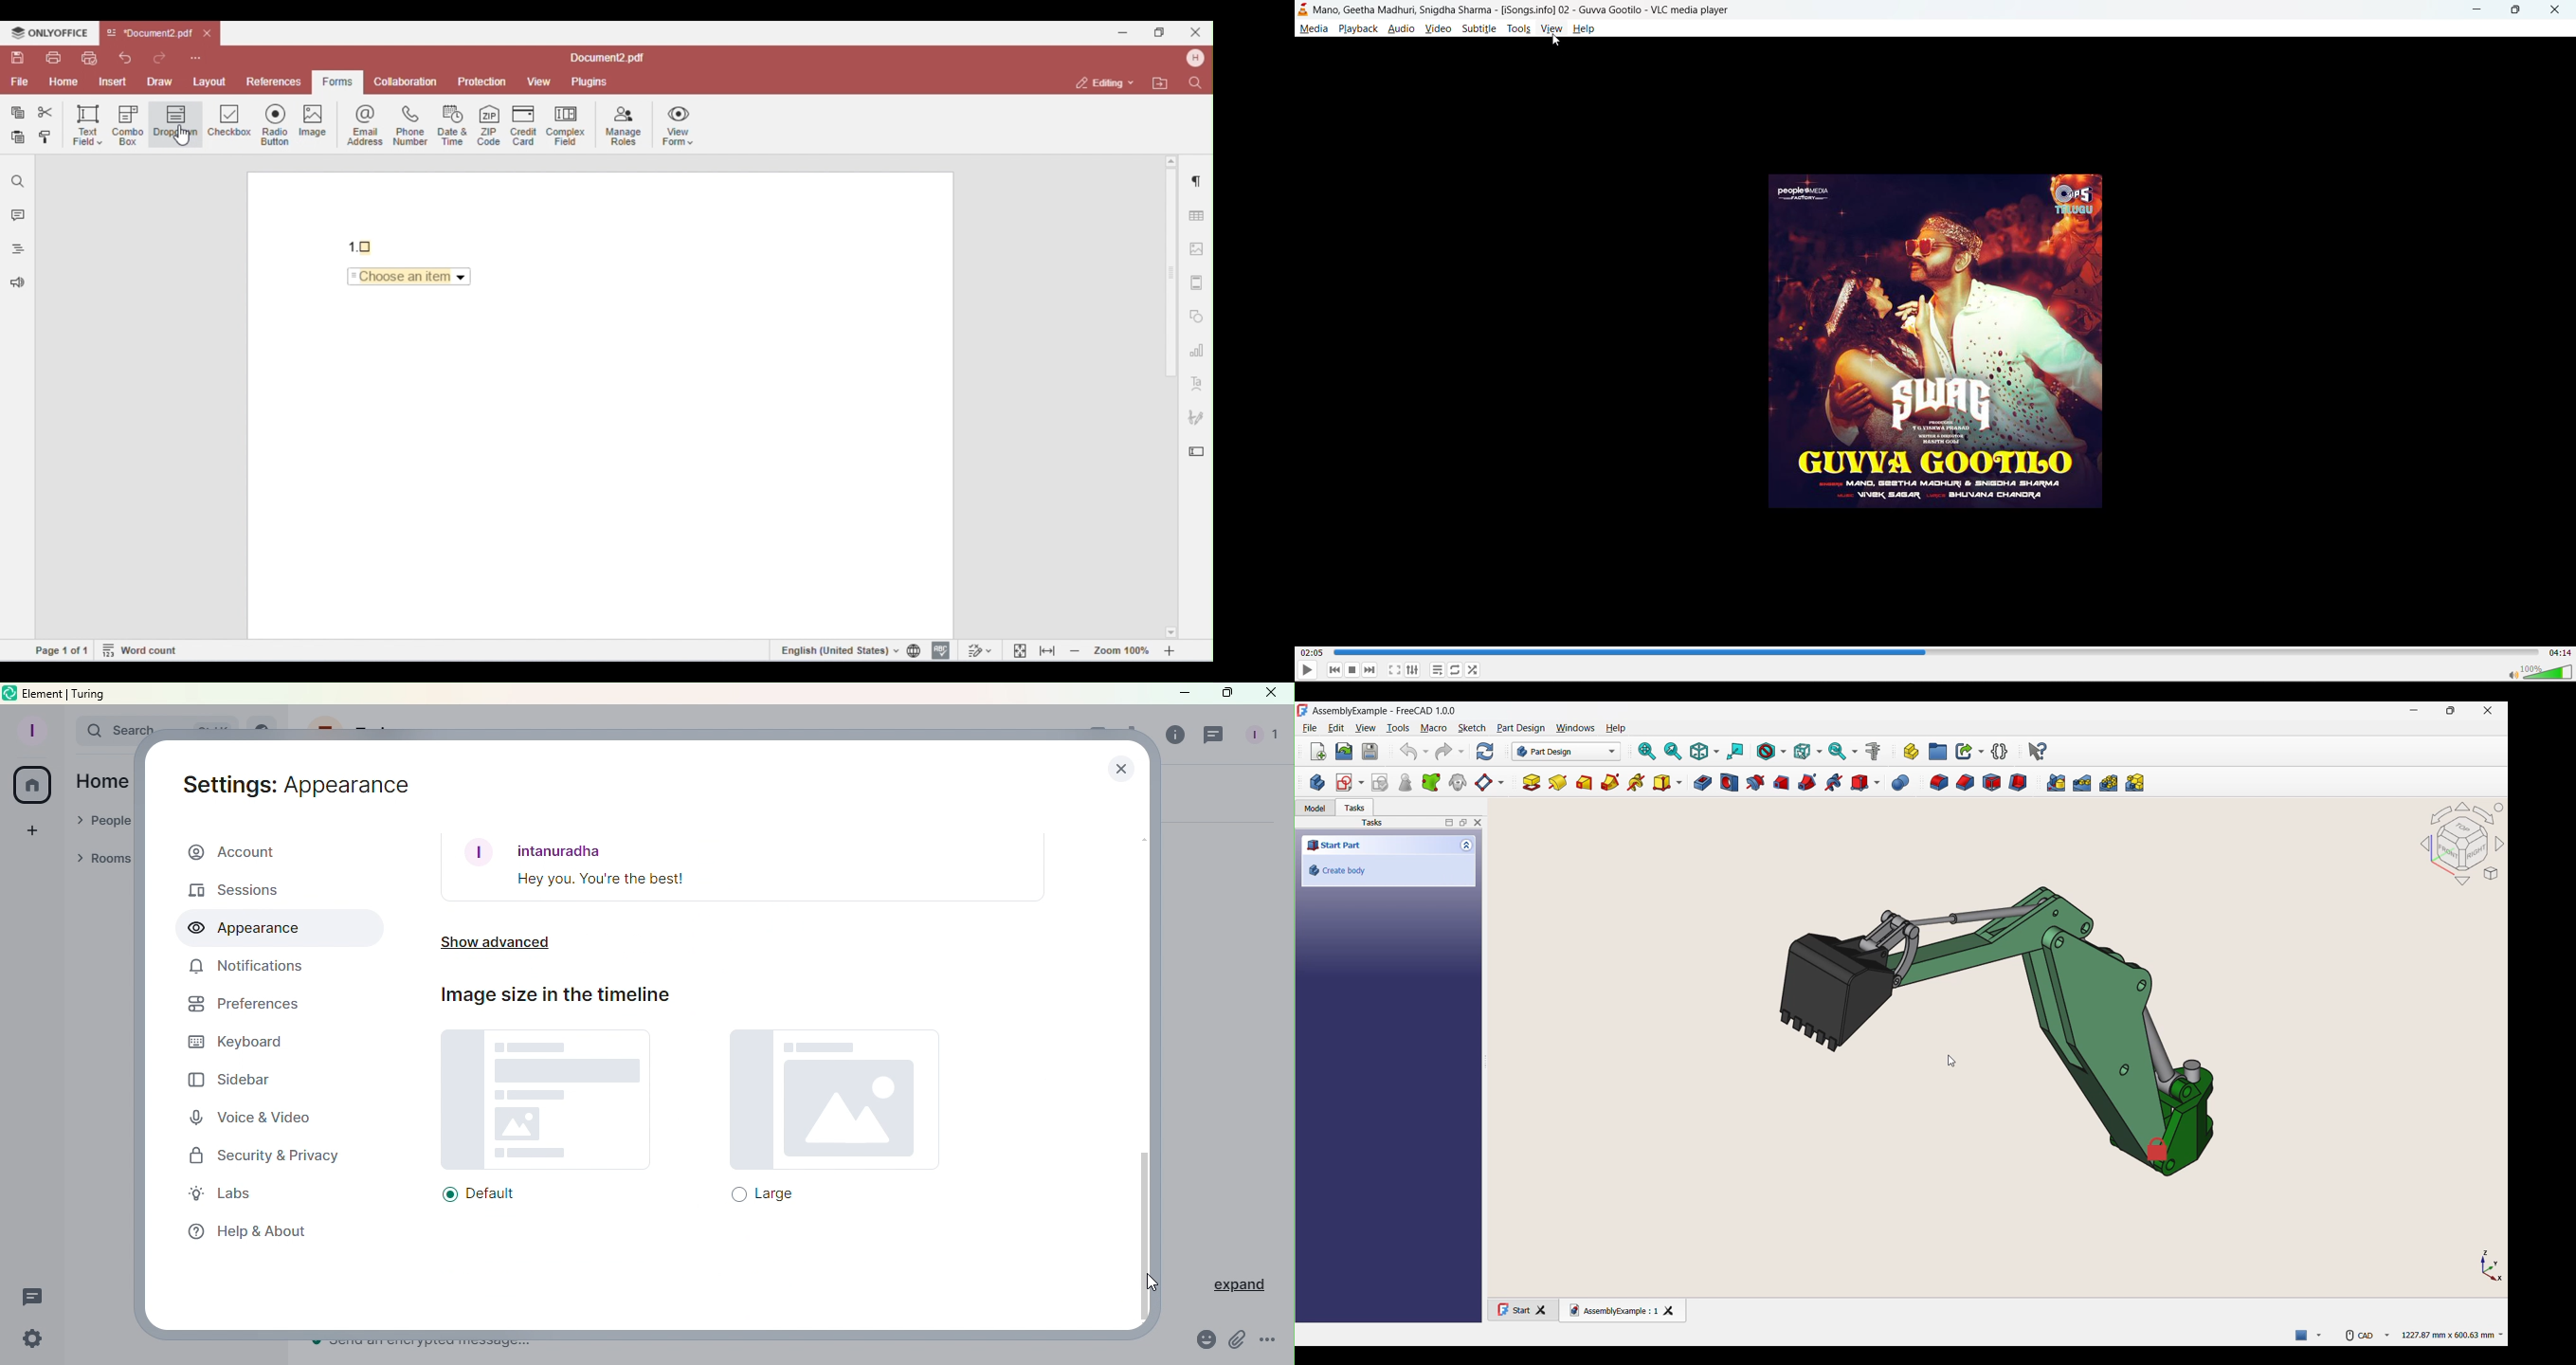 This screenshot has height=1372, width=2576. What do you see at coordinates (1844, 751) in the screenshot?
I see `Sync view options` at bounding box center [1844, 751].